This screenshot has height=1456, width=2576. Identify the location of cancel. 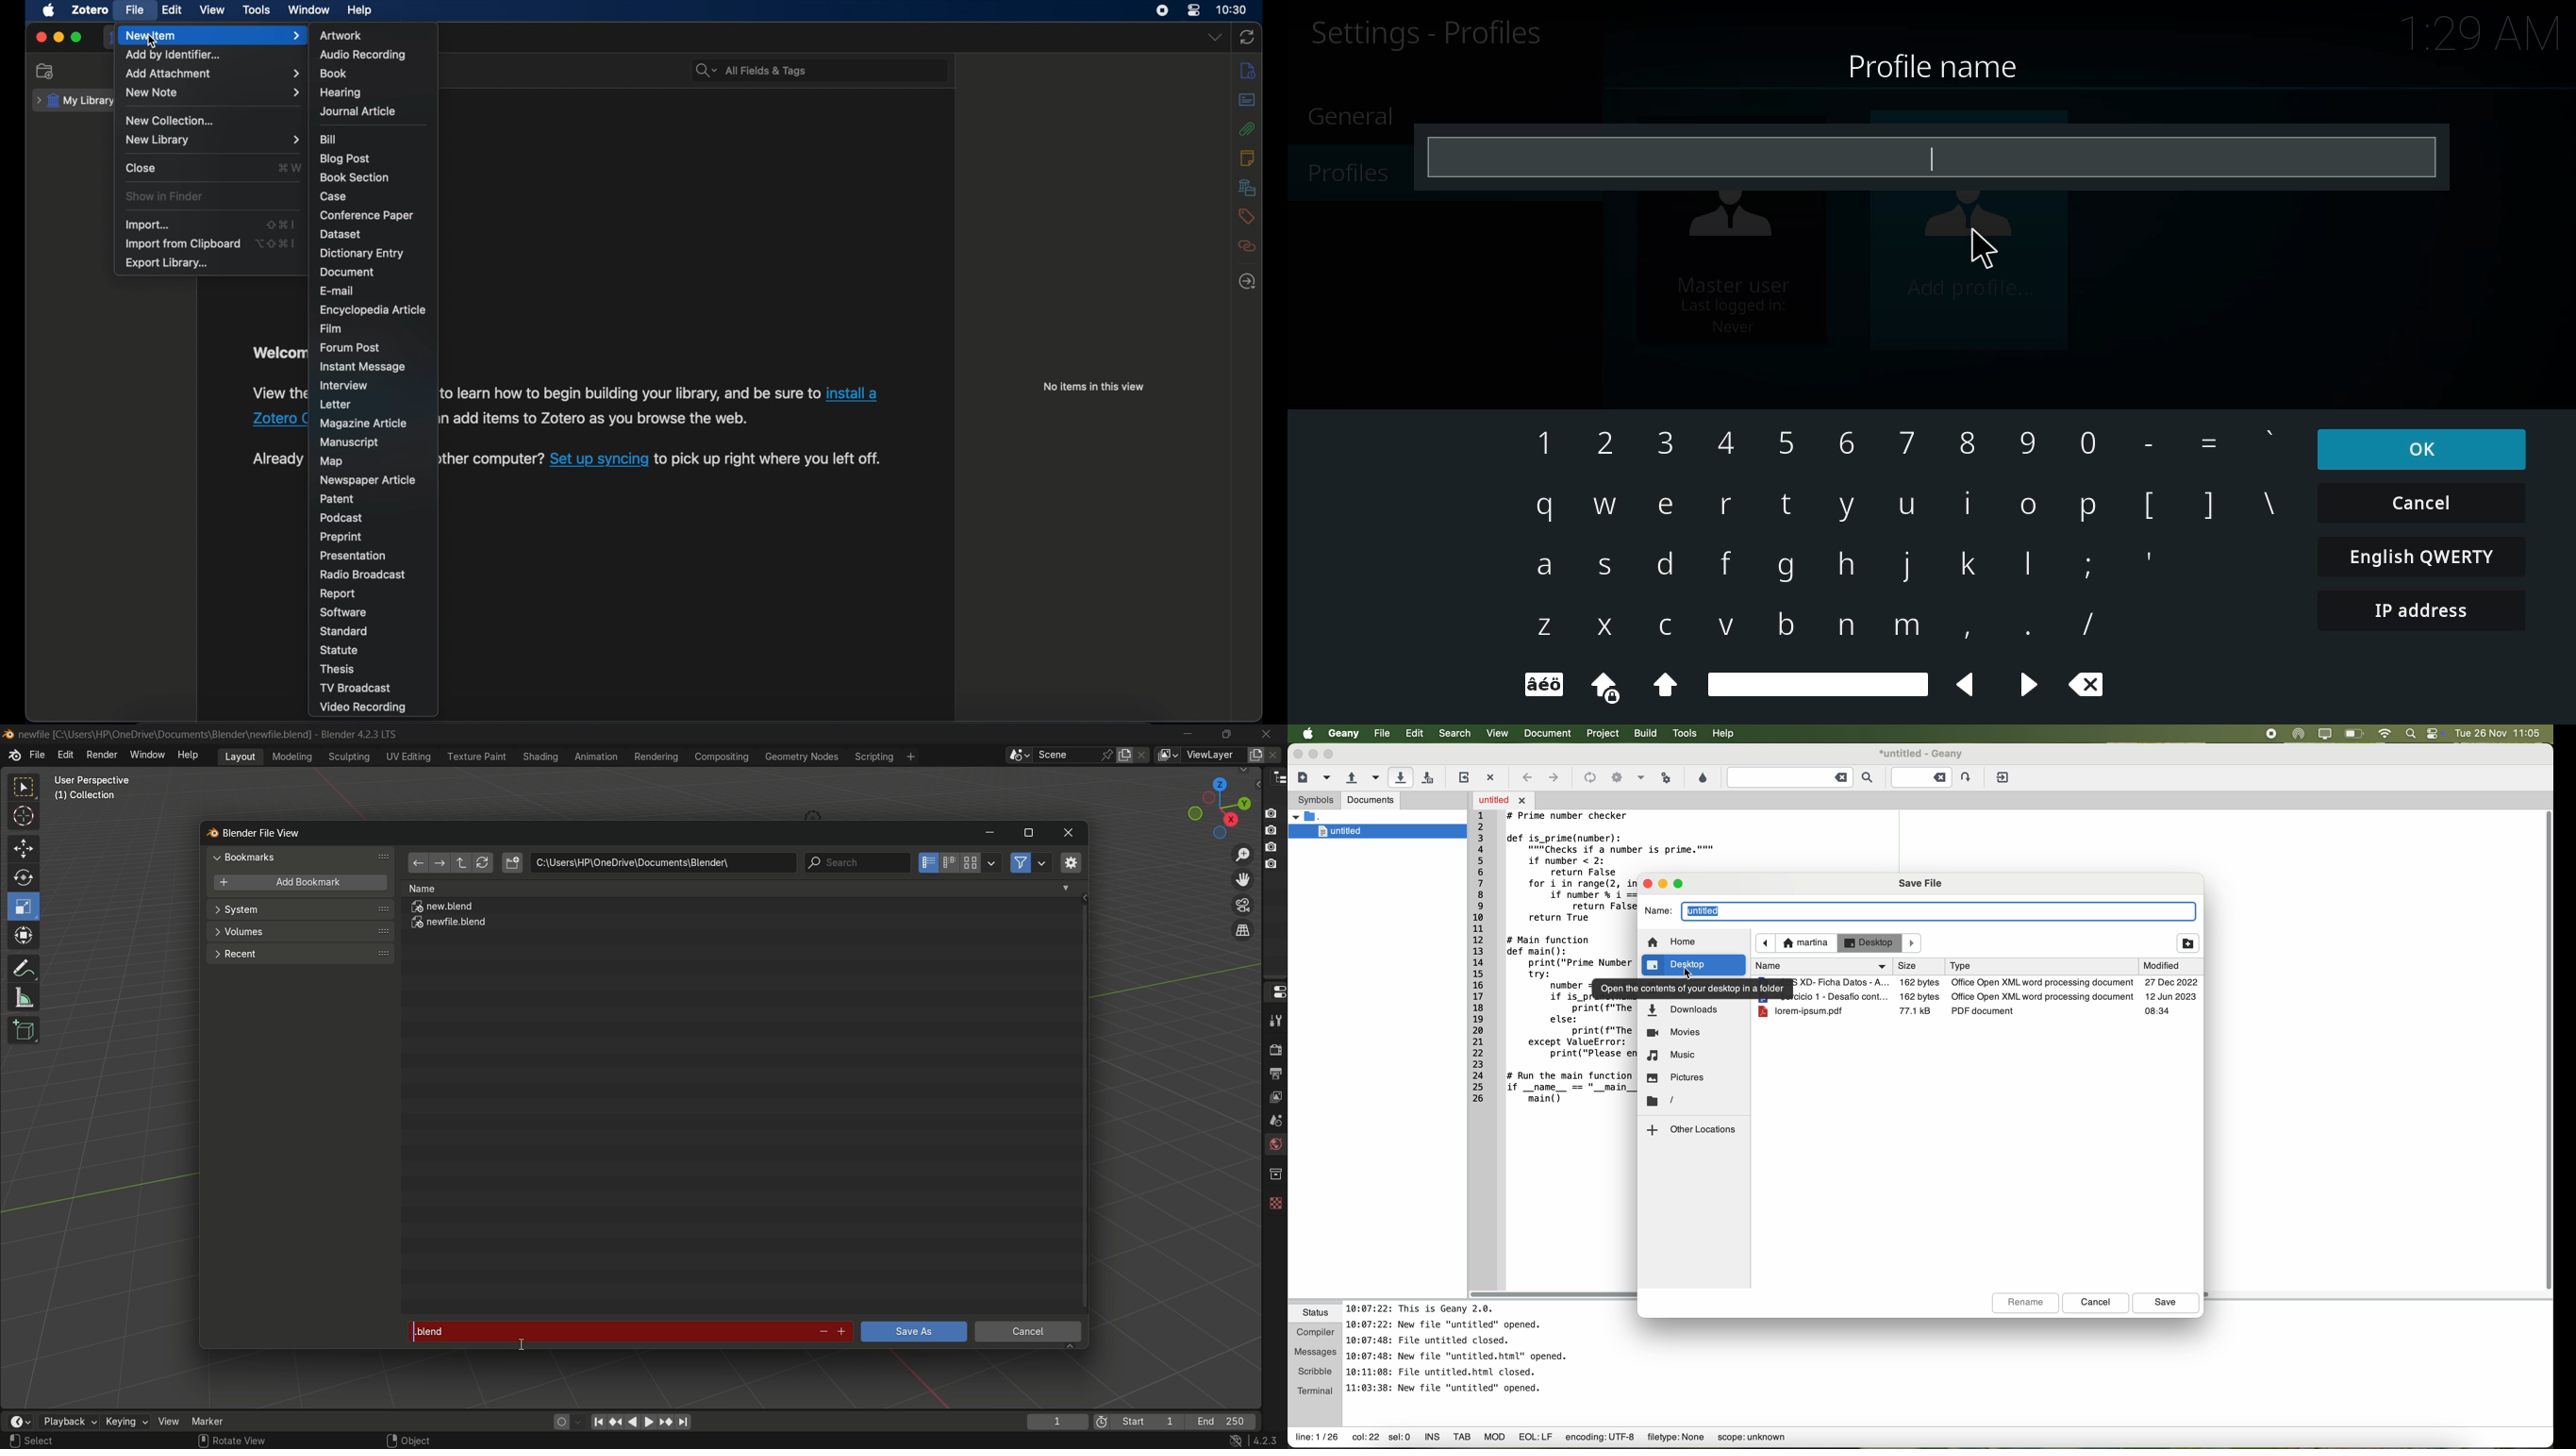
(2092, 690).